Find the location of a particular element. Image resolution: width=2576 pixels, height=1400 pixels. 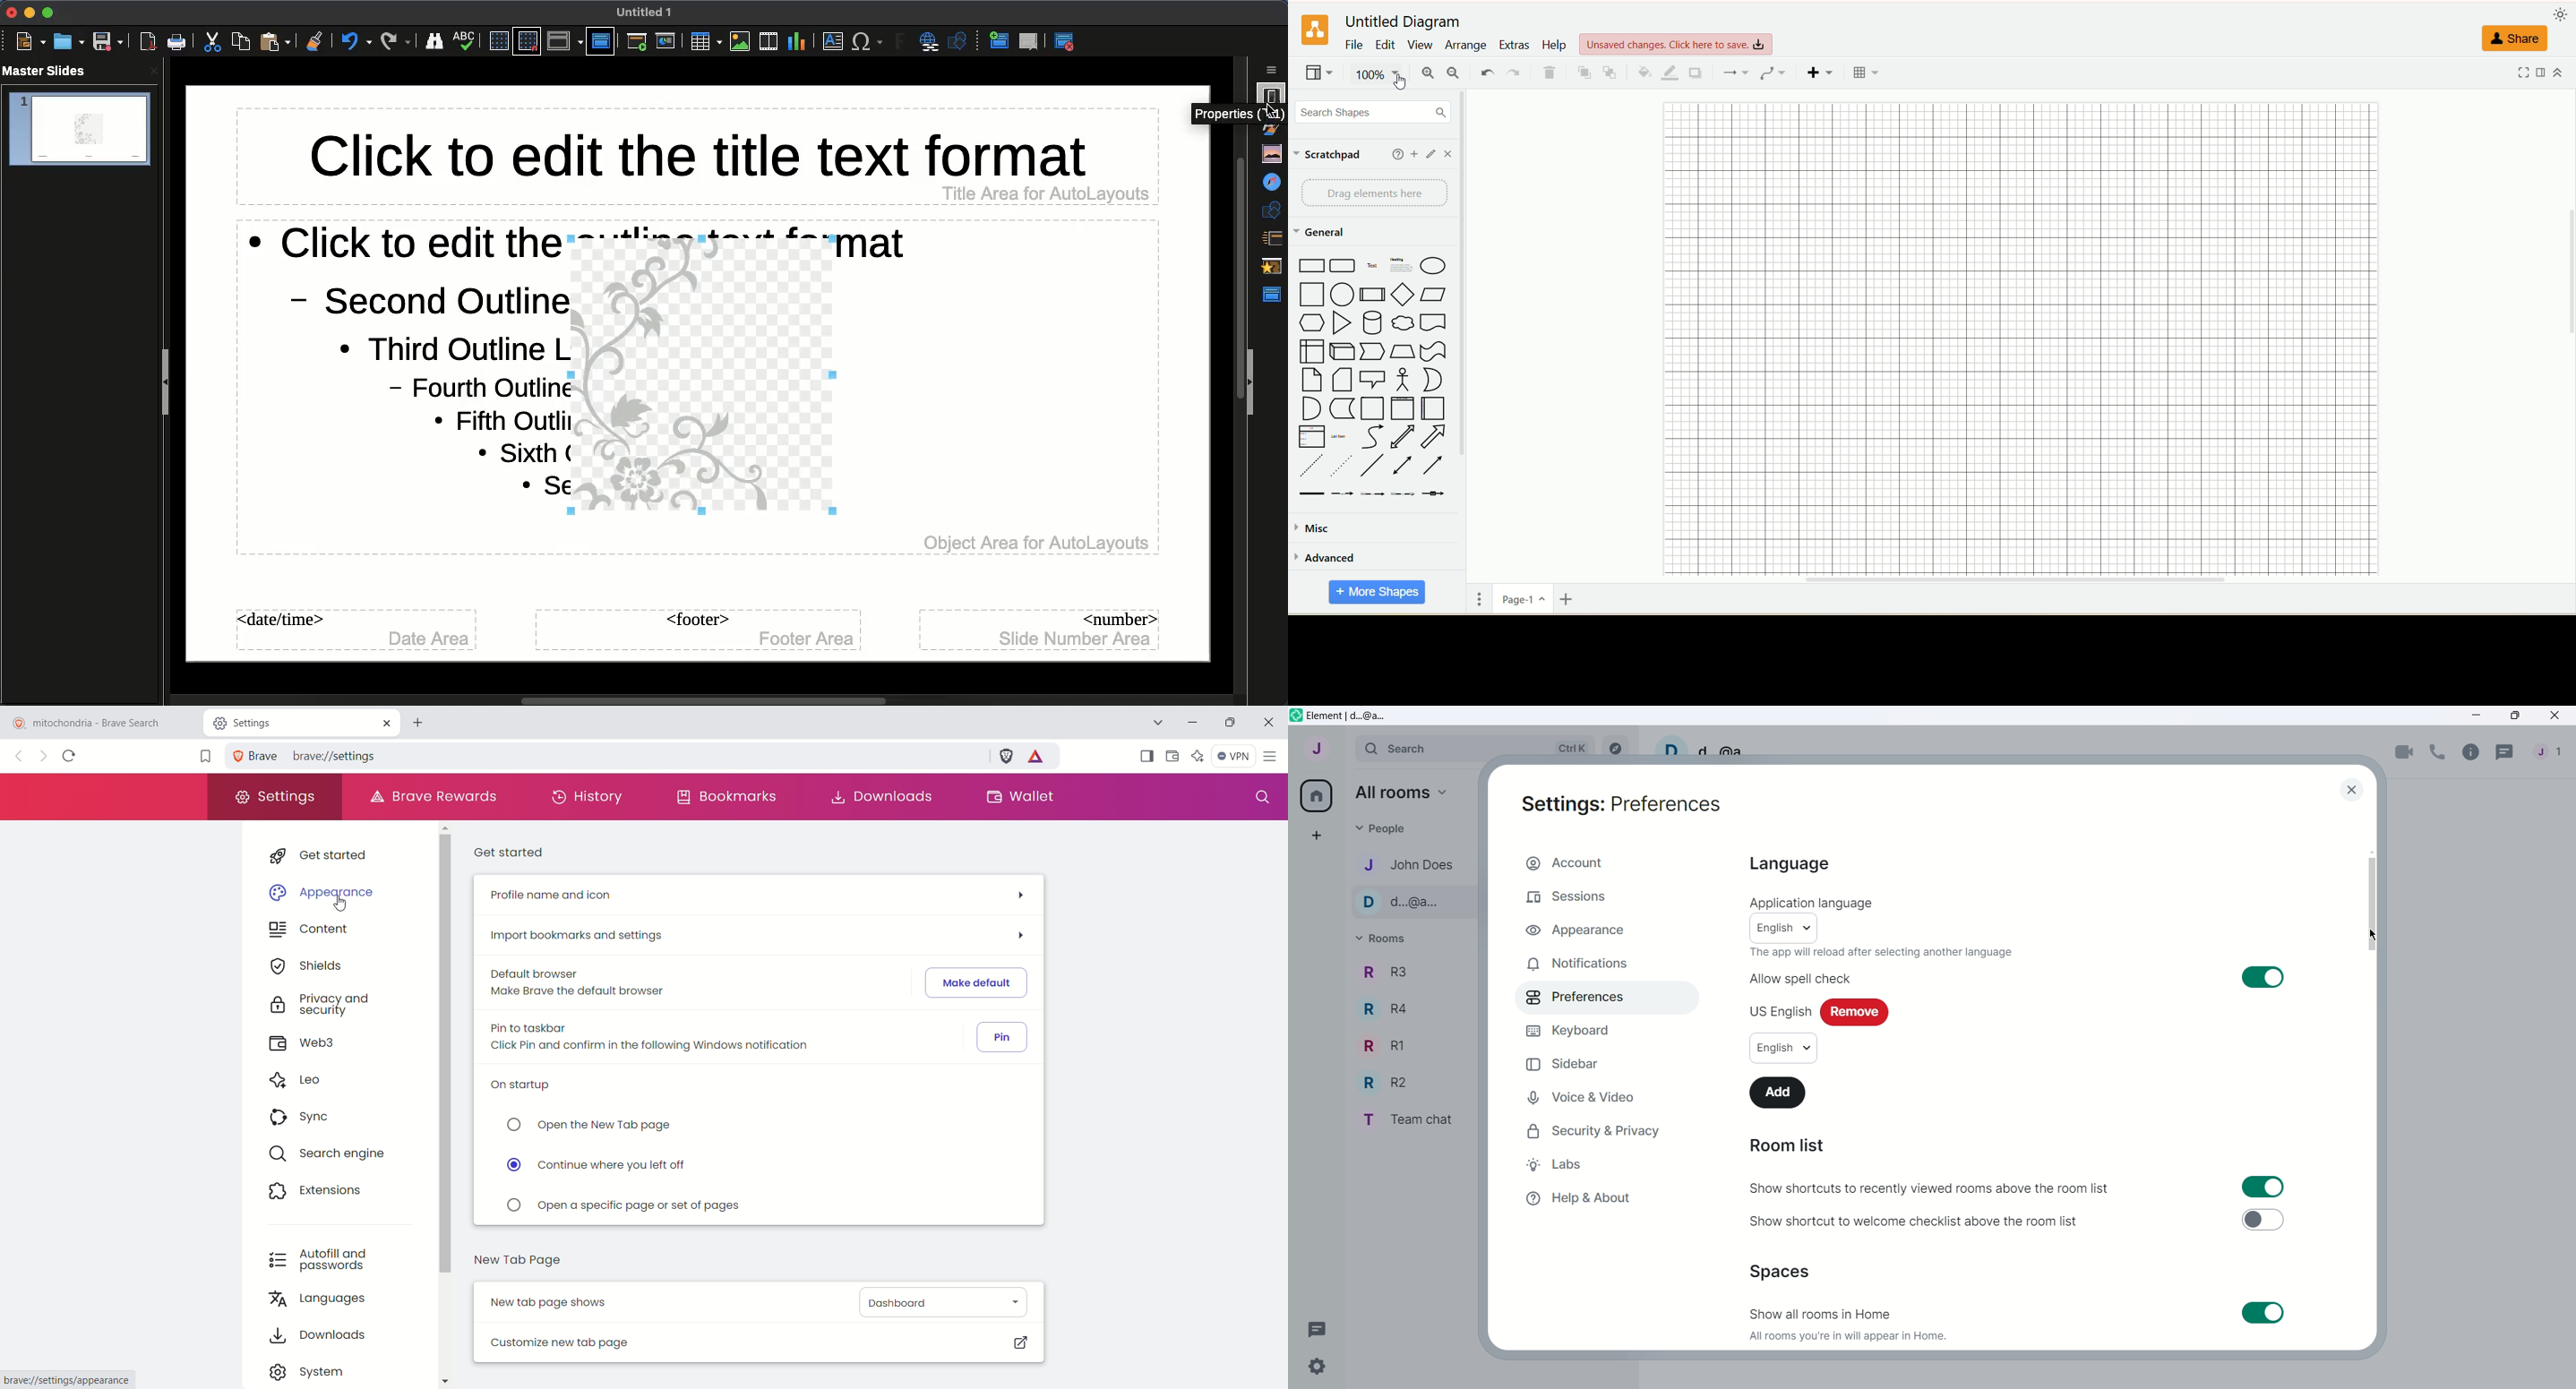

close is located at coordinates (1448, 154).